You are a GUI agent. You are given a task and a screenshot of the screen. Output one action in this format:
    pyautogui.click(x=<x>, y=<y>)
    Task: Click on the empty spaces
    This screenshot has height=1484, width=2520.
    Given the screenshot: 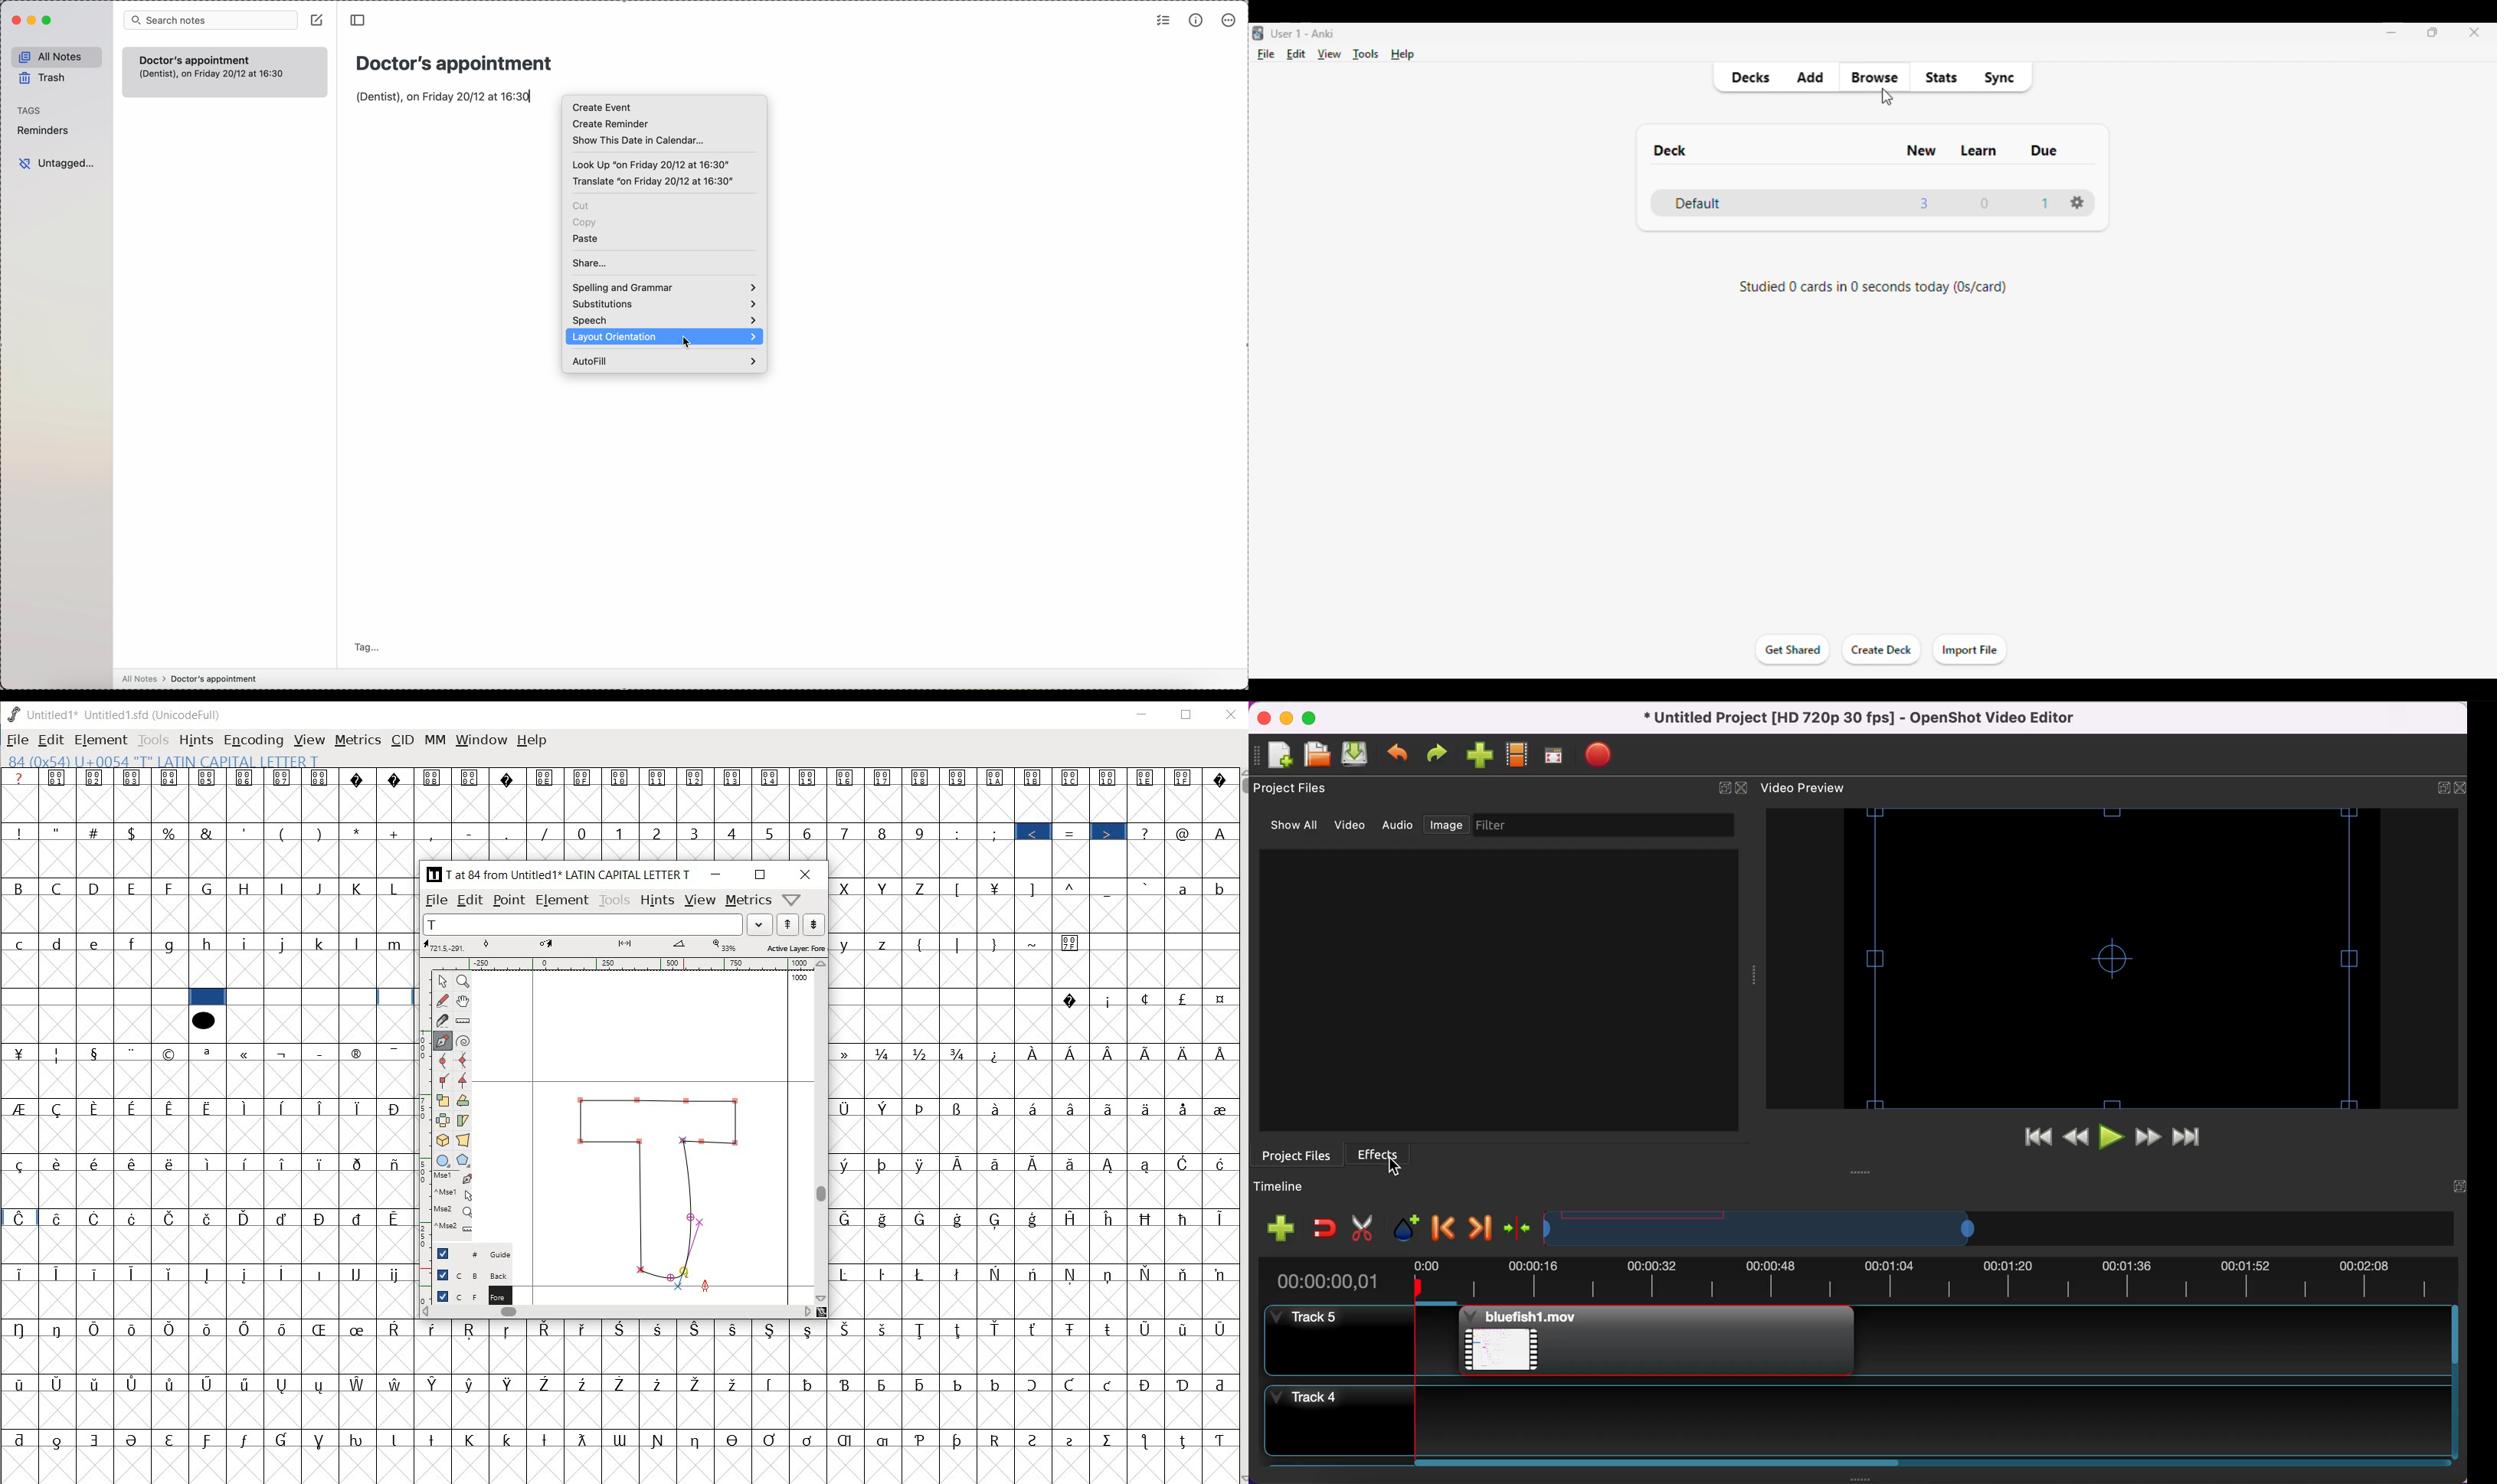 What is the action you would take?
    pyautogui.click(x=320, y=999)
    